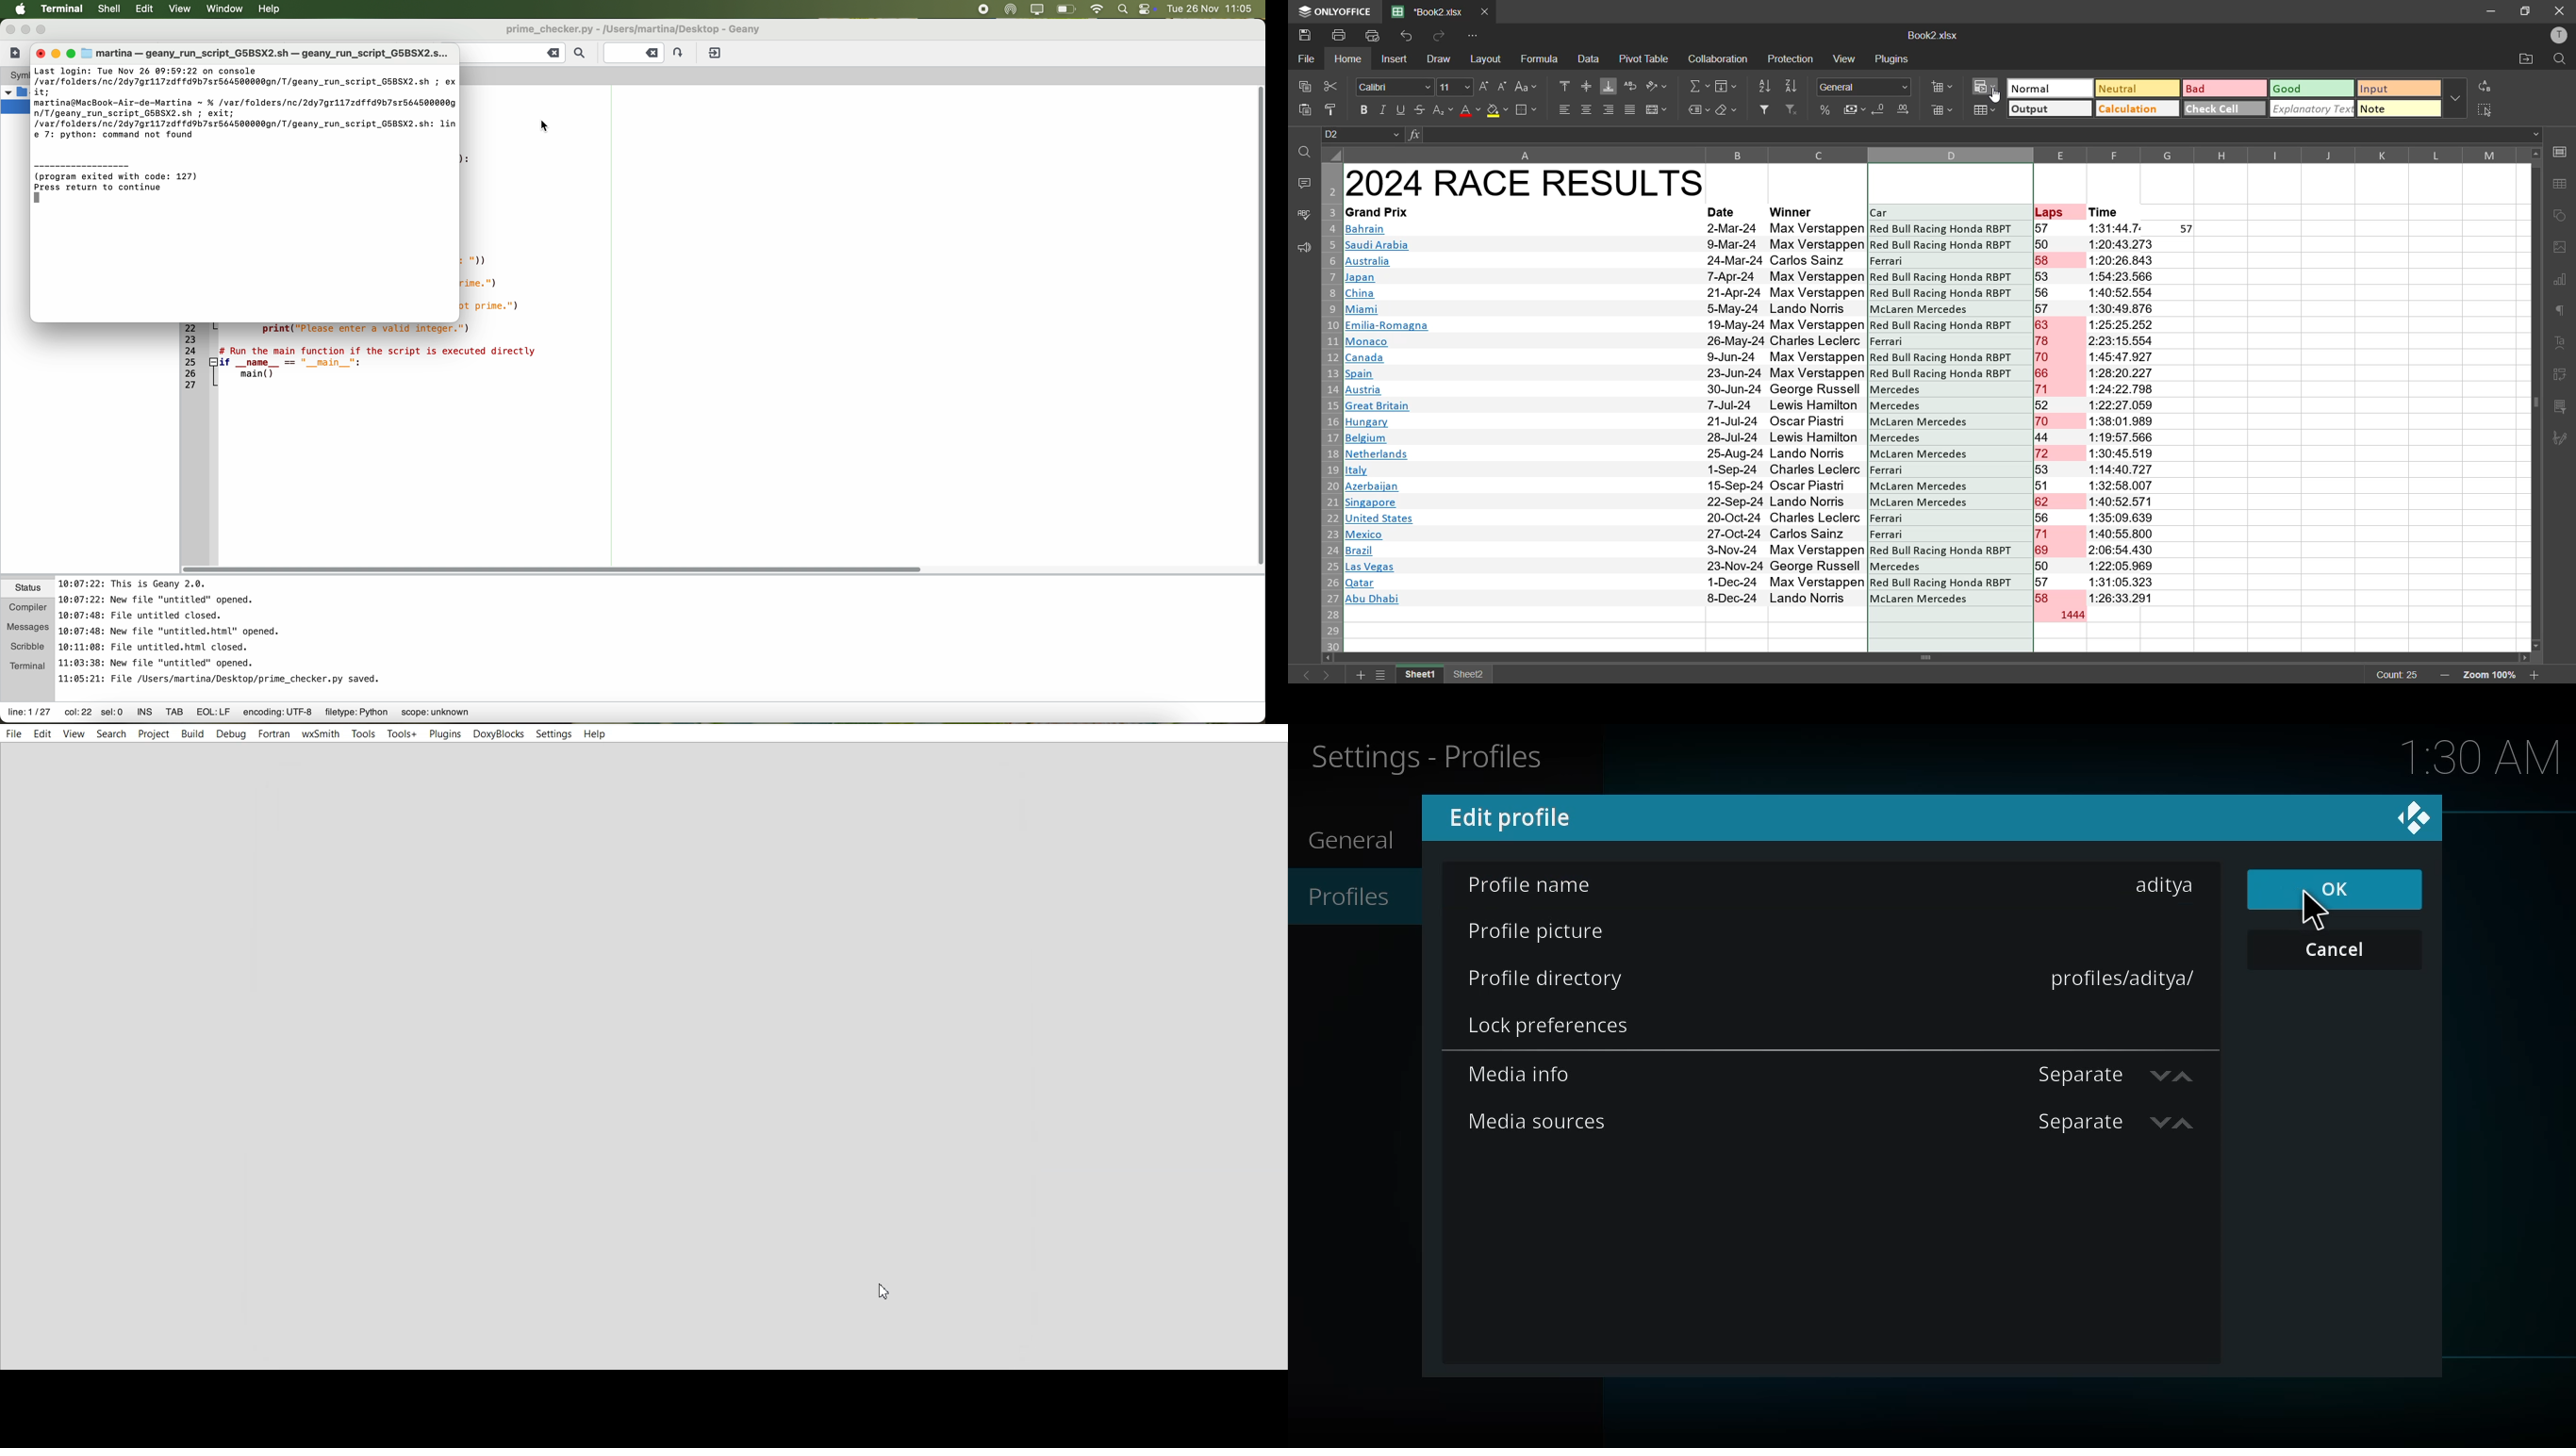  Describe the element at coordinates (2167, 885) in the screenshot. I see `aditya` at that location.